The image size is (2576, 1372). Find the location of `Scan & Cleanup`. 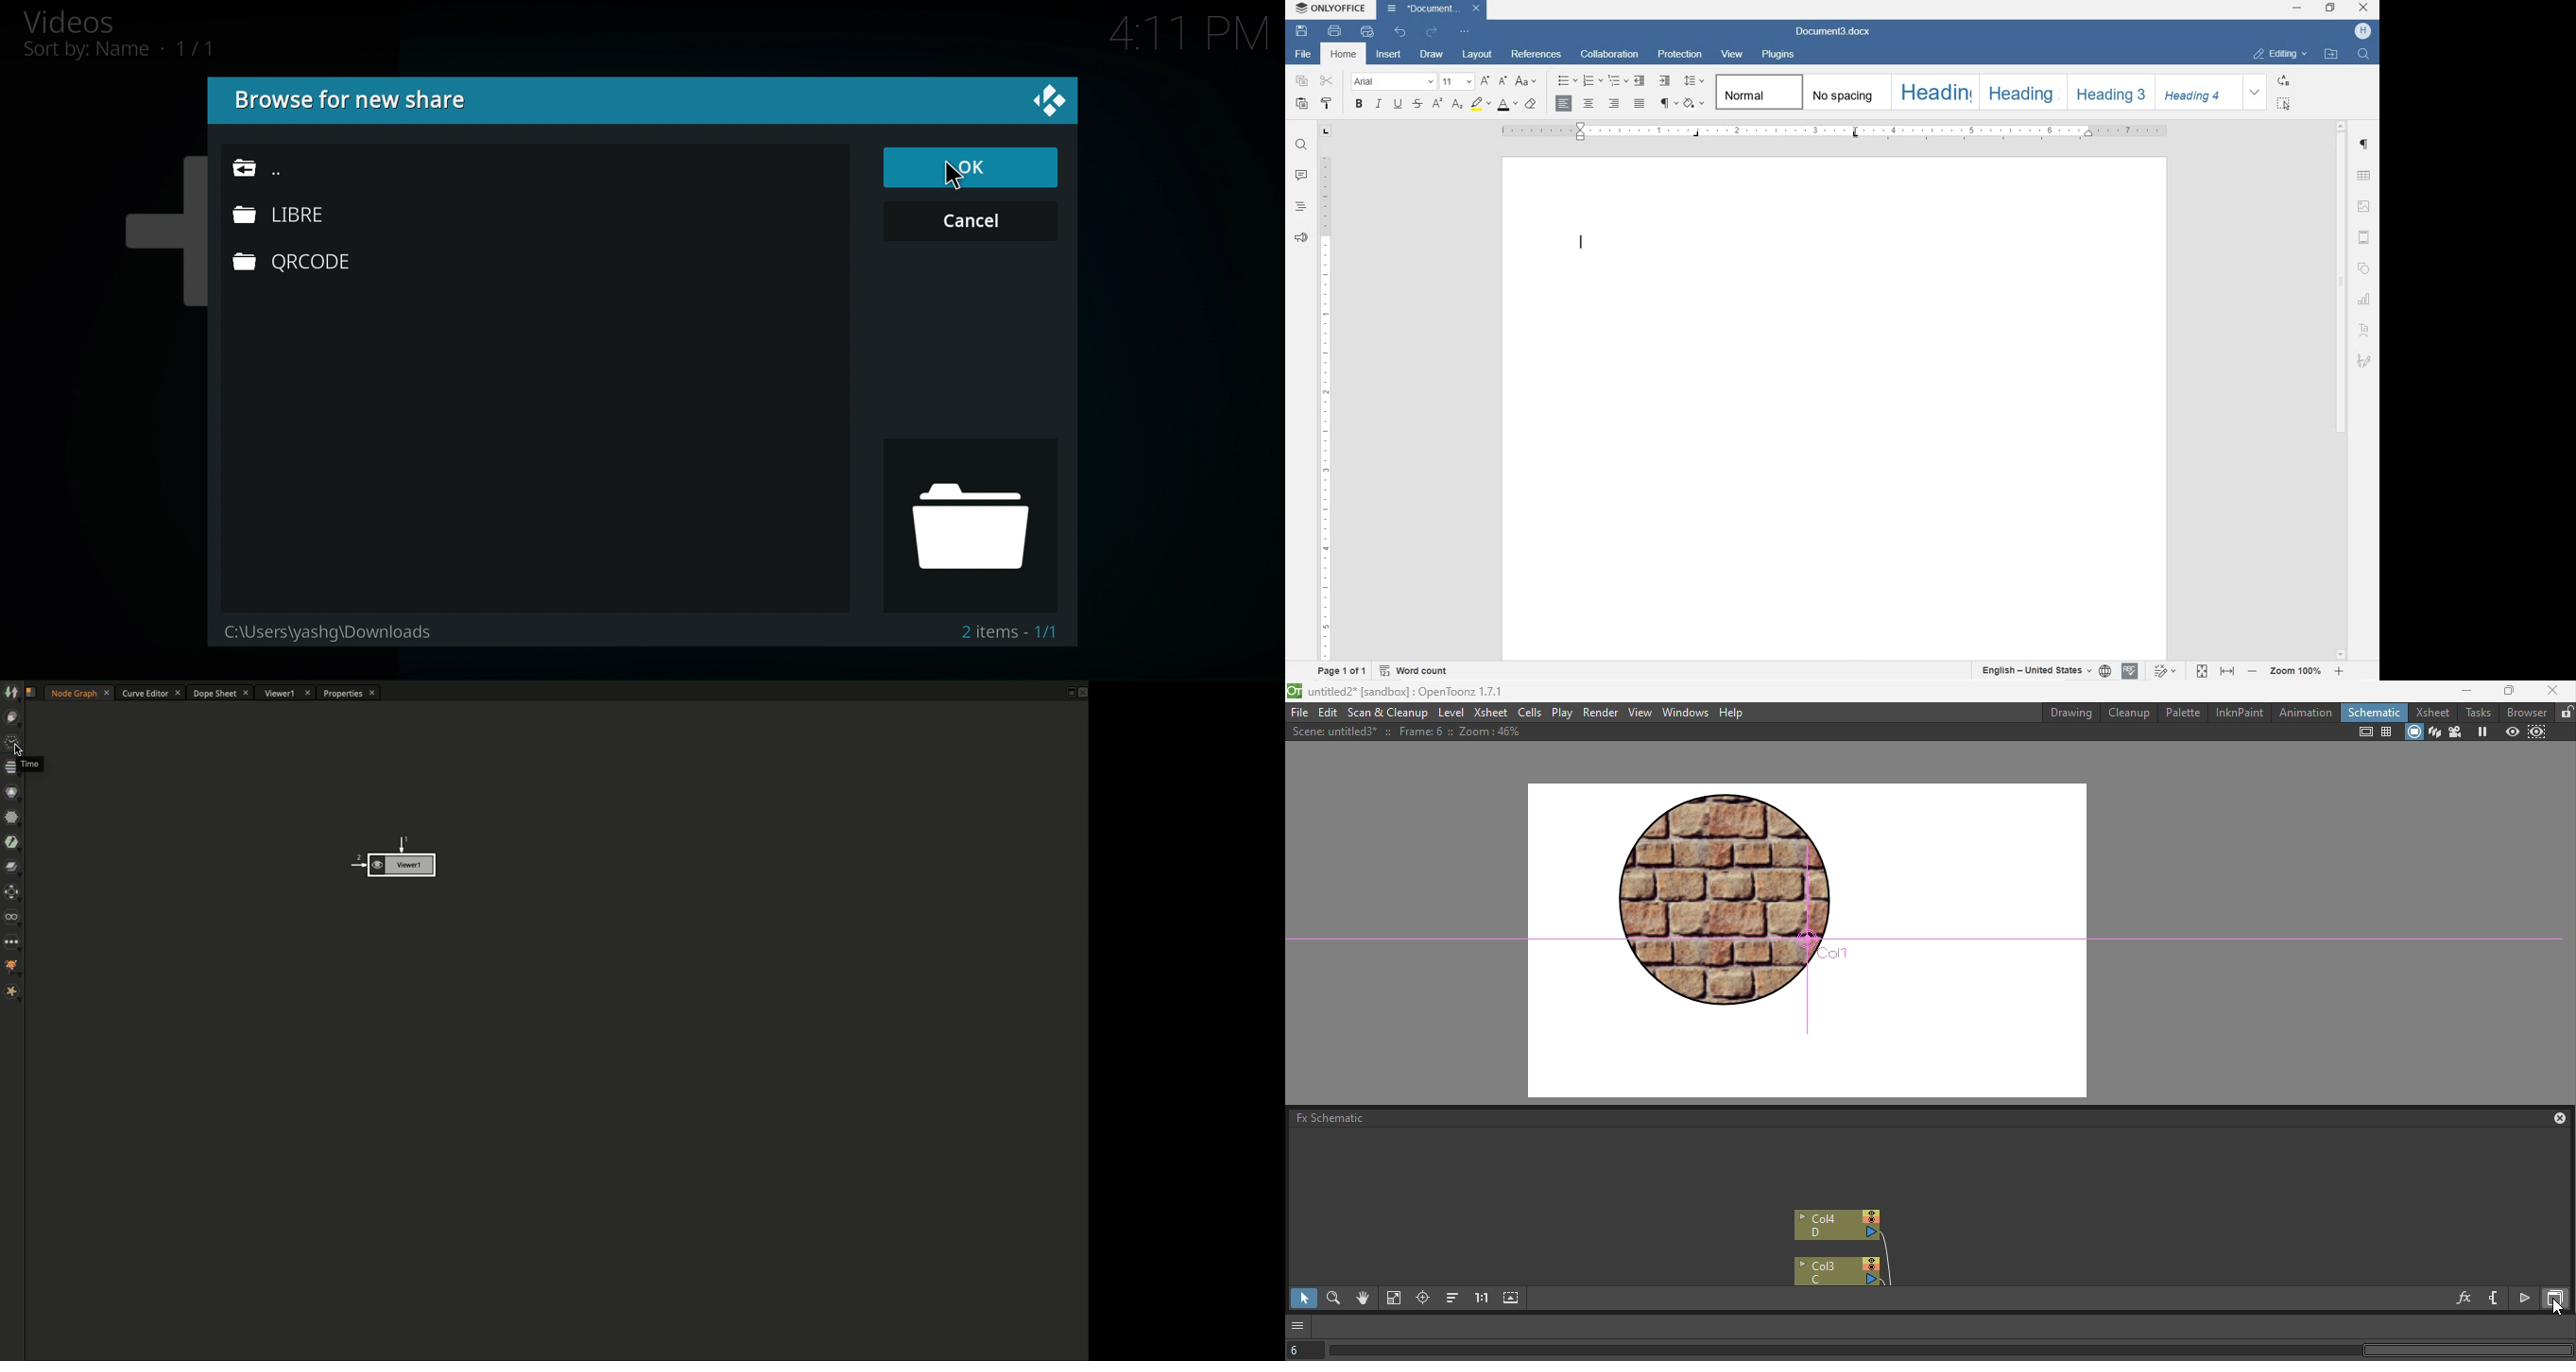

Scan & Cleanup is located at coordinates (1388, 714).